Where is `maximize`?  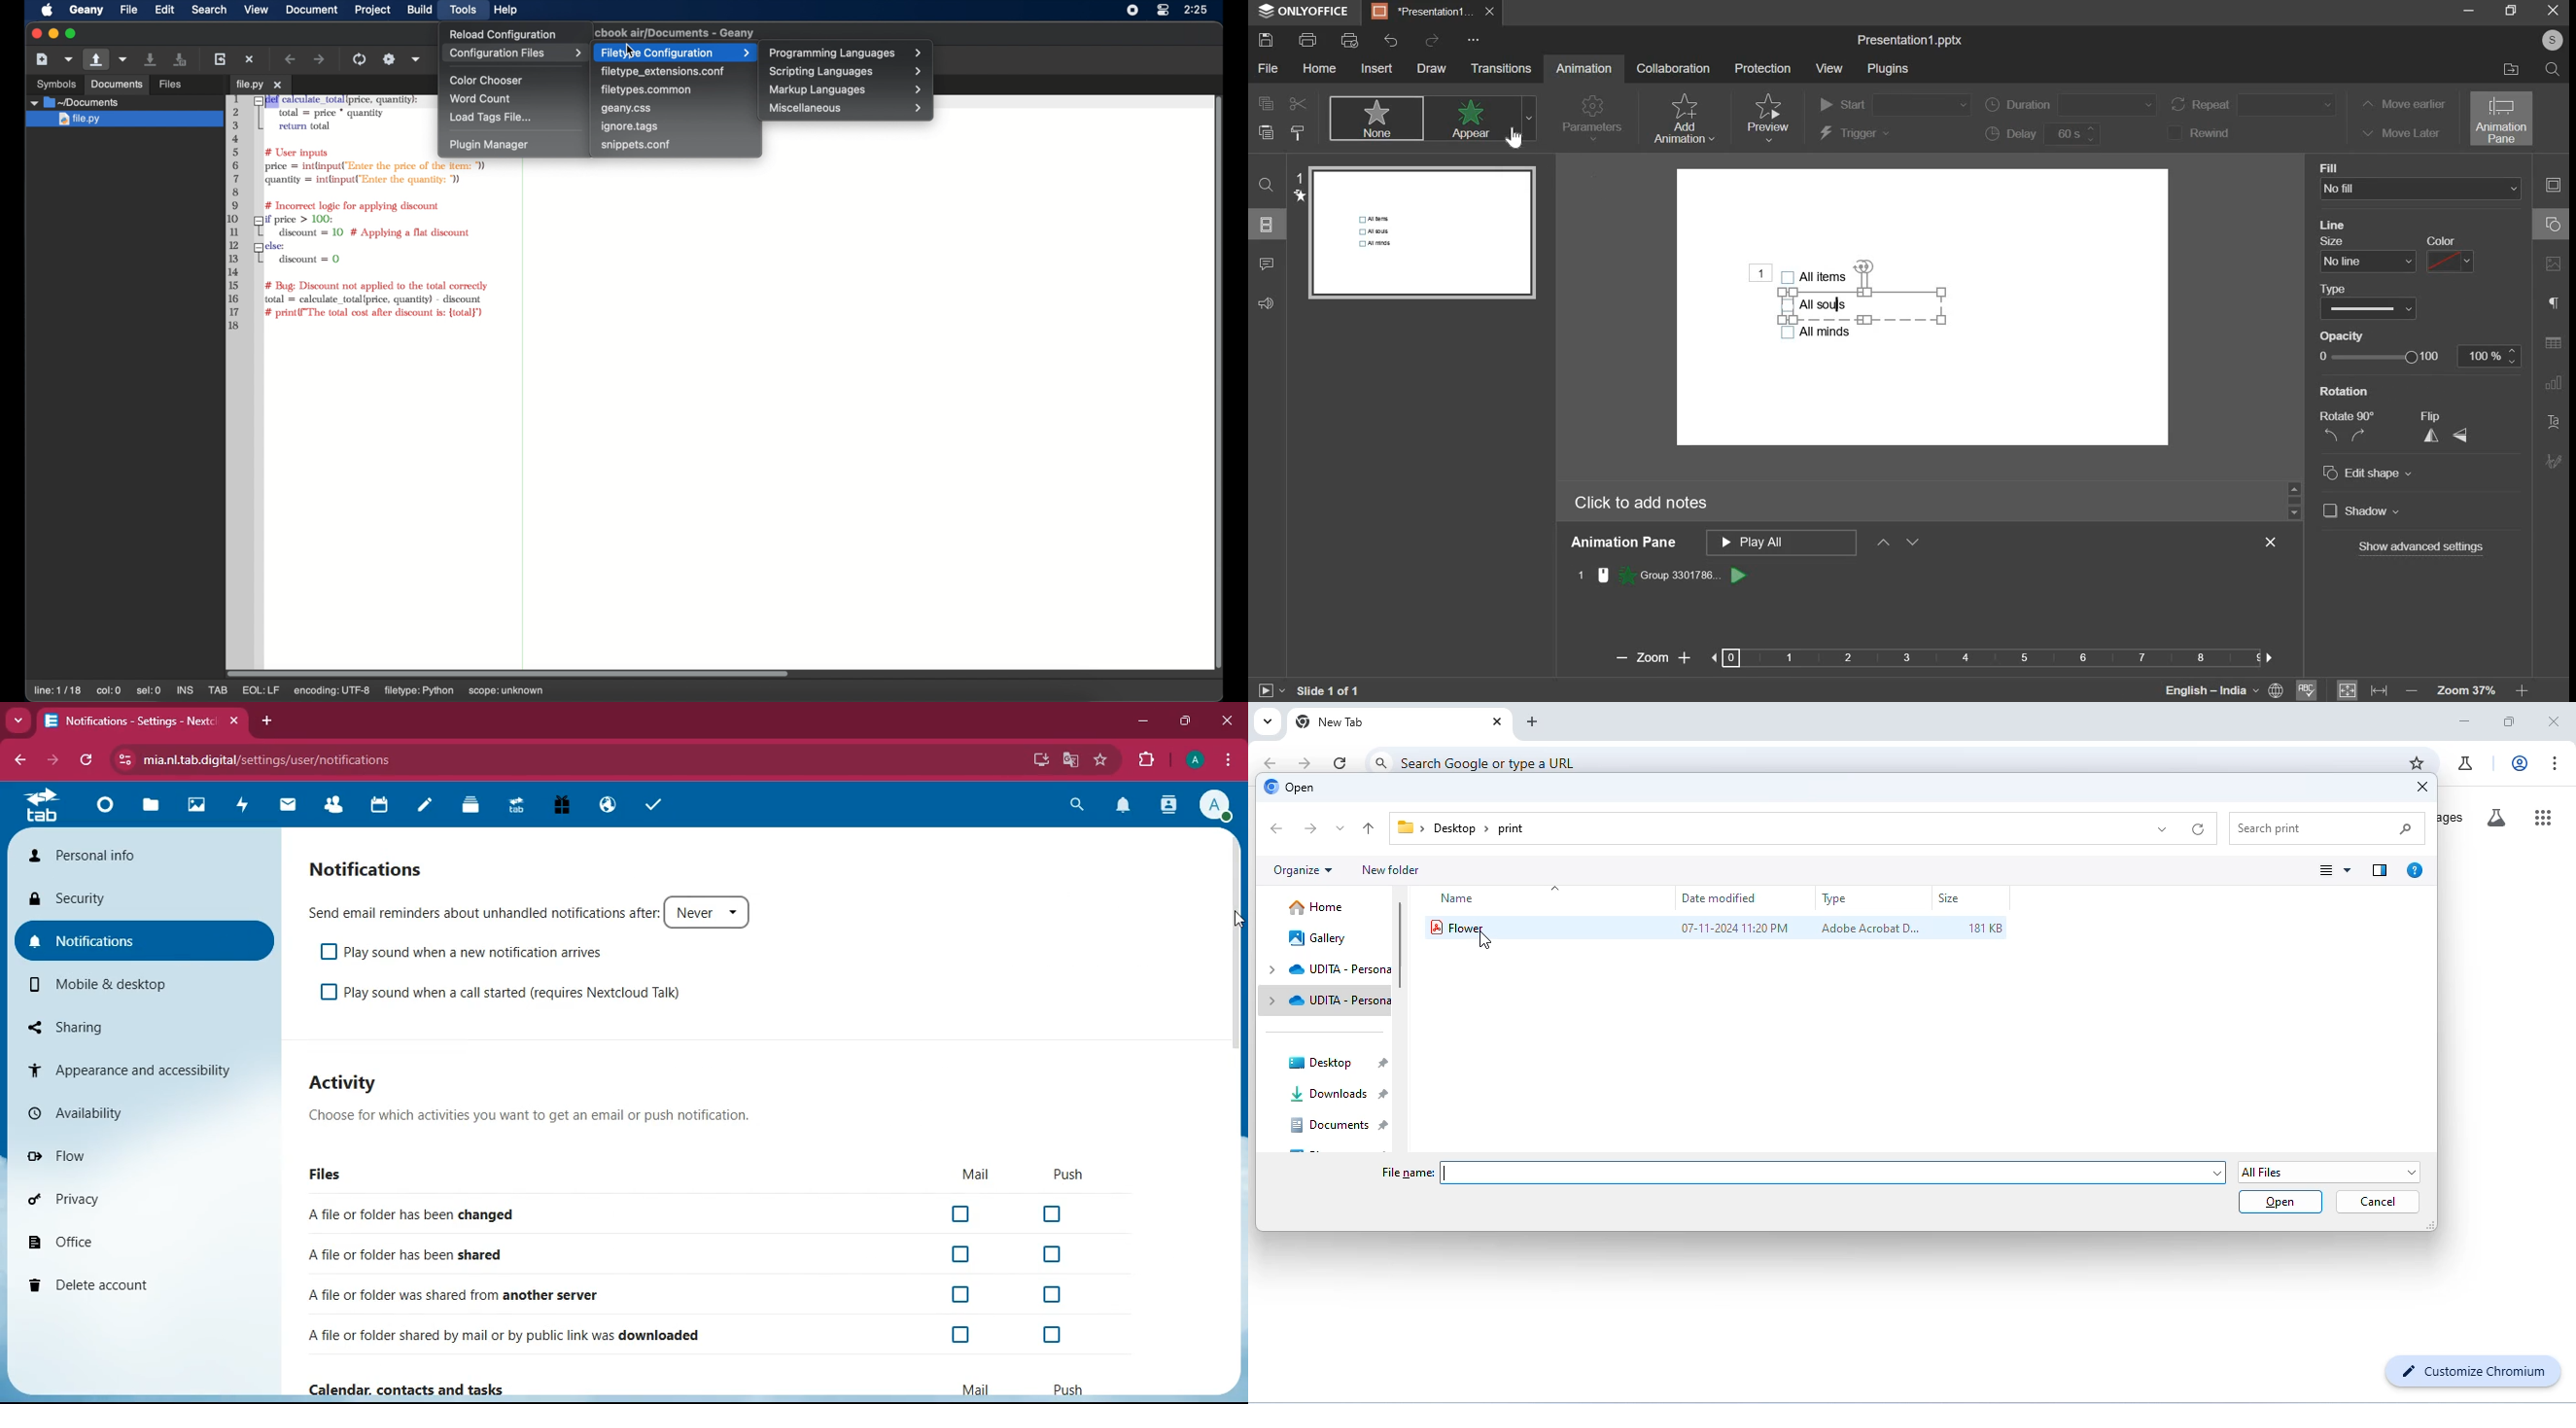 maximize is located at coordinates (2511, 12).